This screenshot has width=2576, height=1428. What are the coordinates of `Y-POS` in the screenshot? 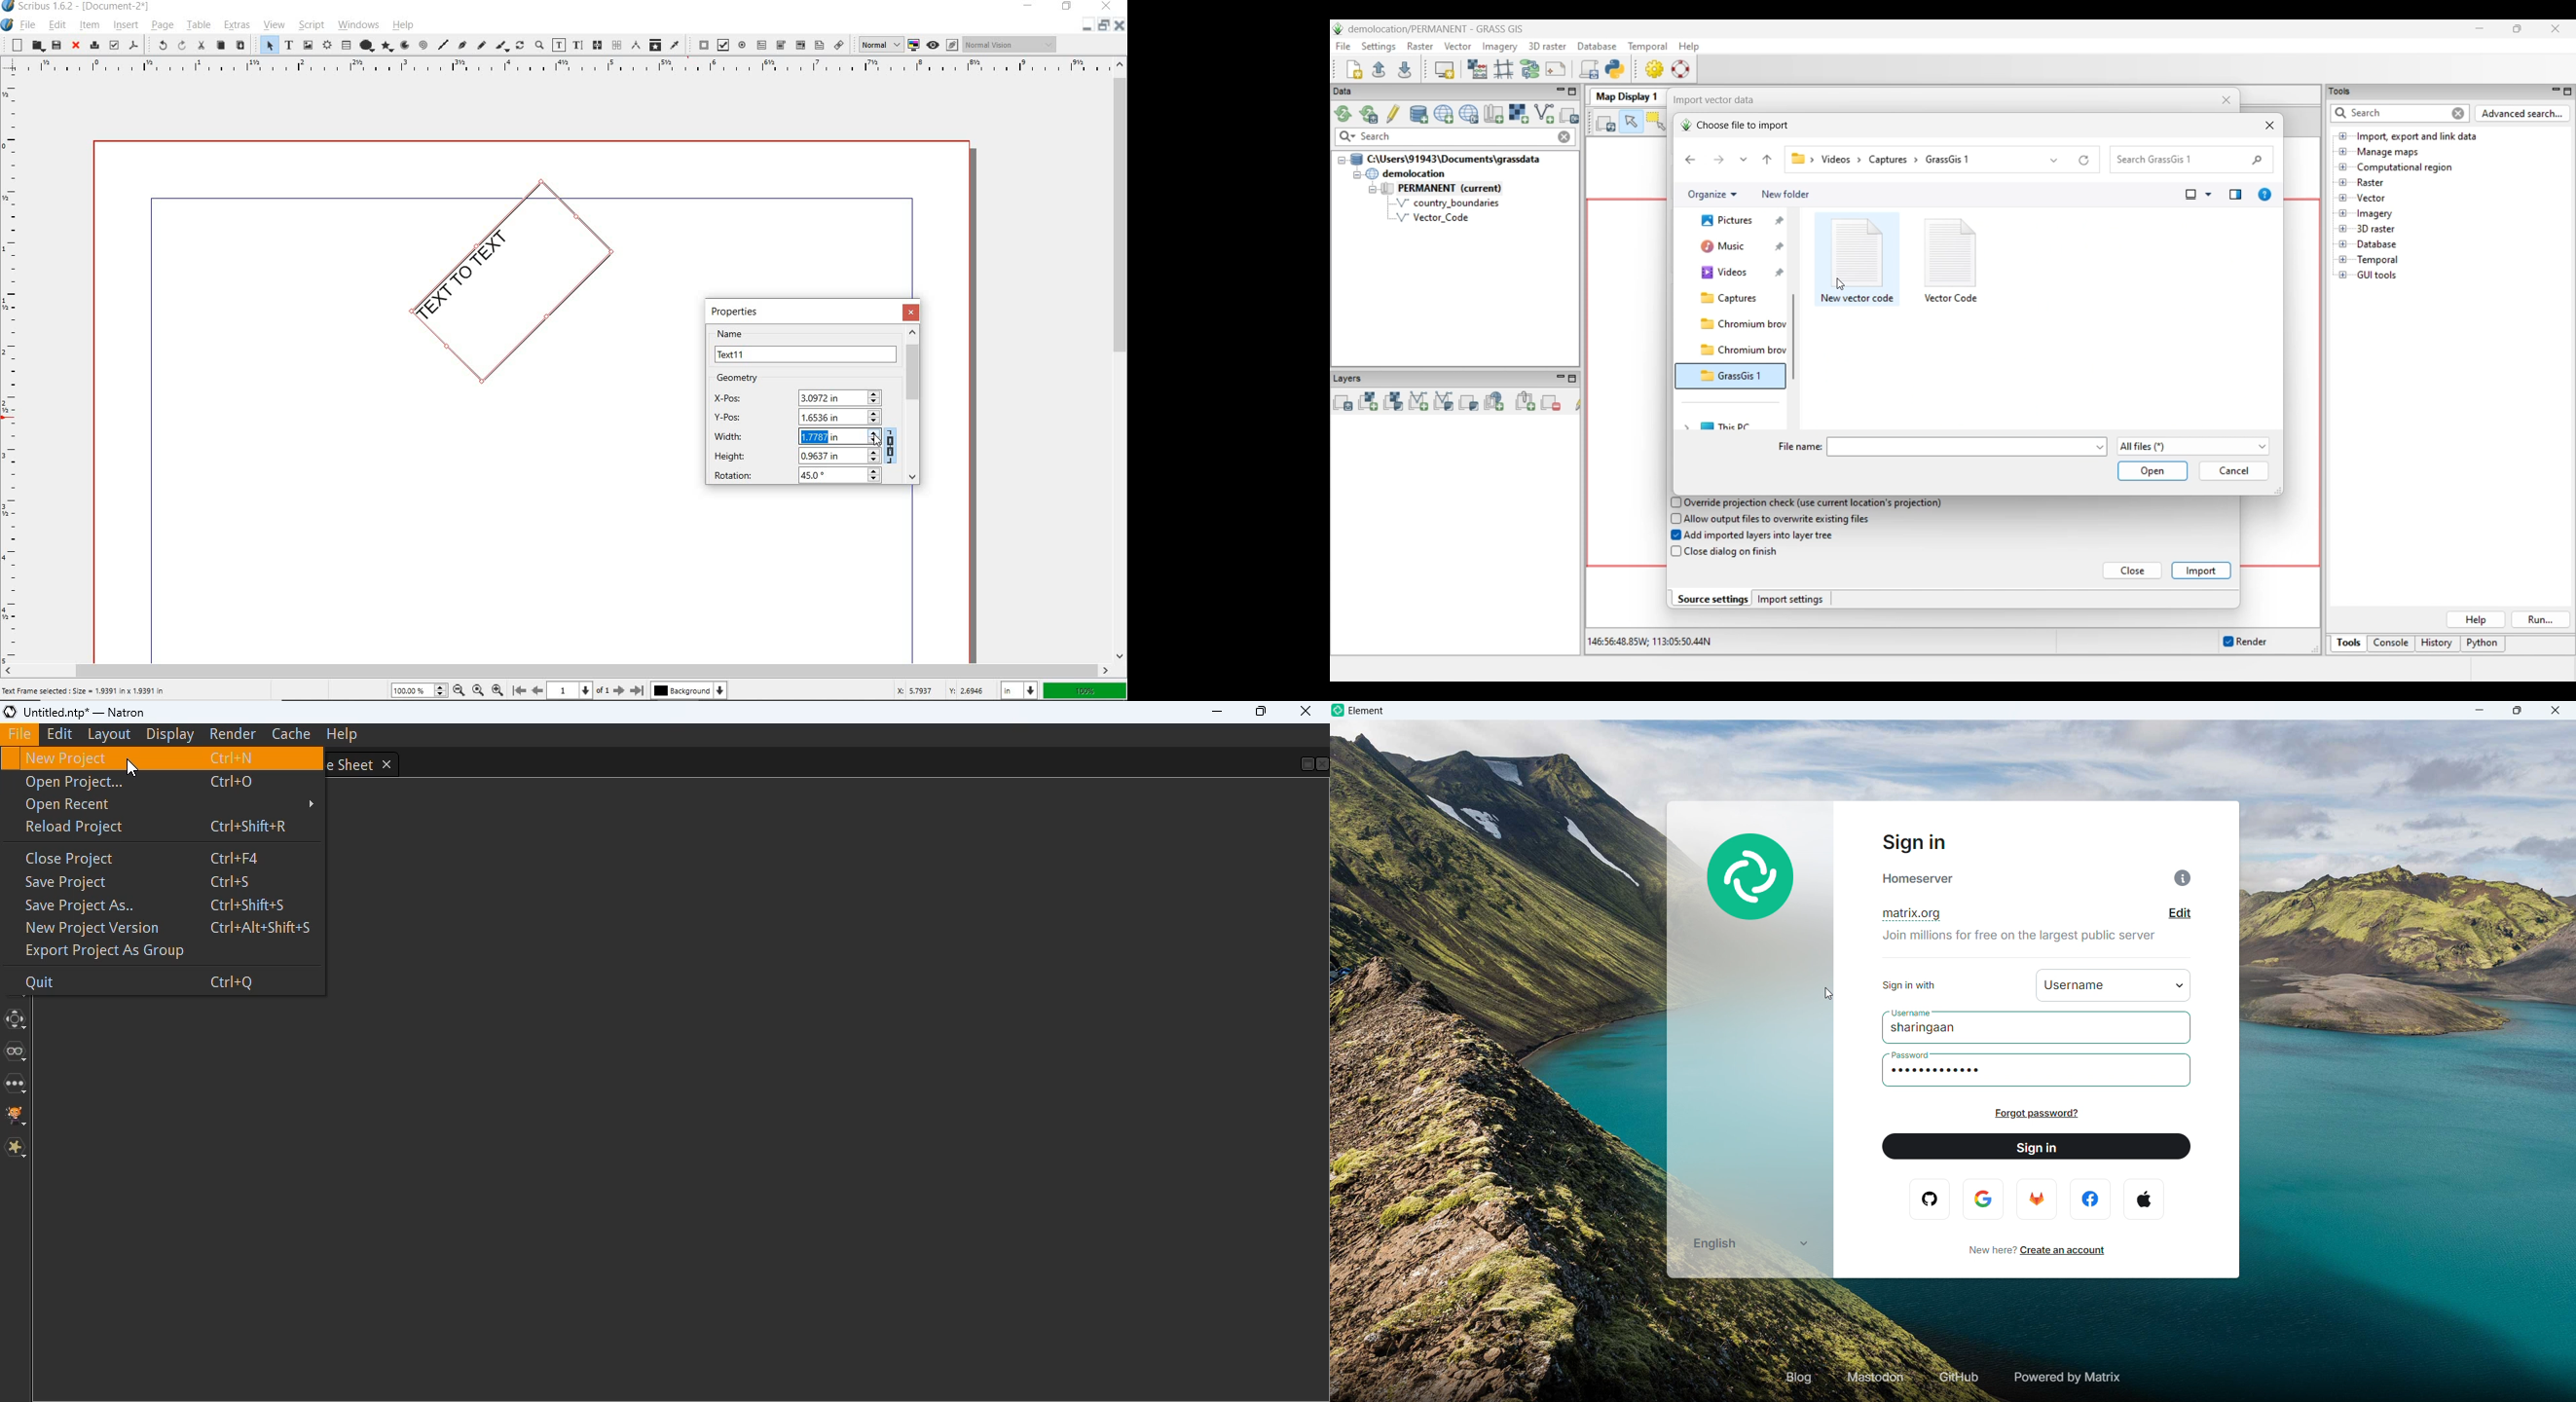 It's located at (794, 416).